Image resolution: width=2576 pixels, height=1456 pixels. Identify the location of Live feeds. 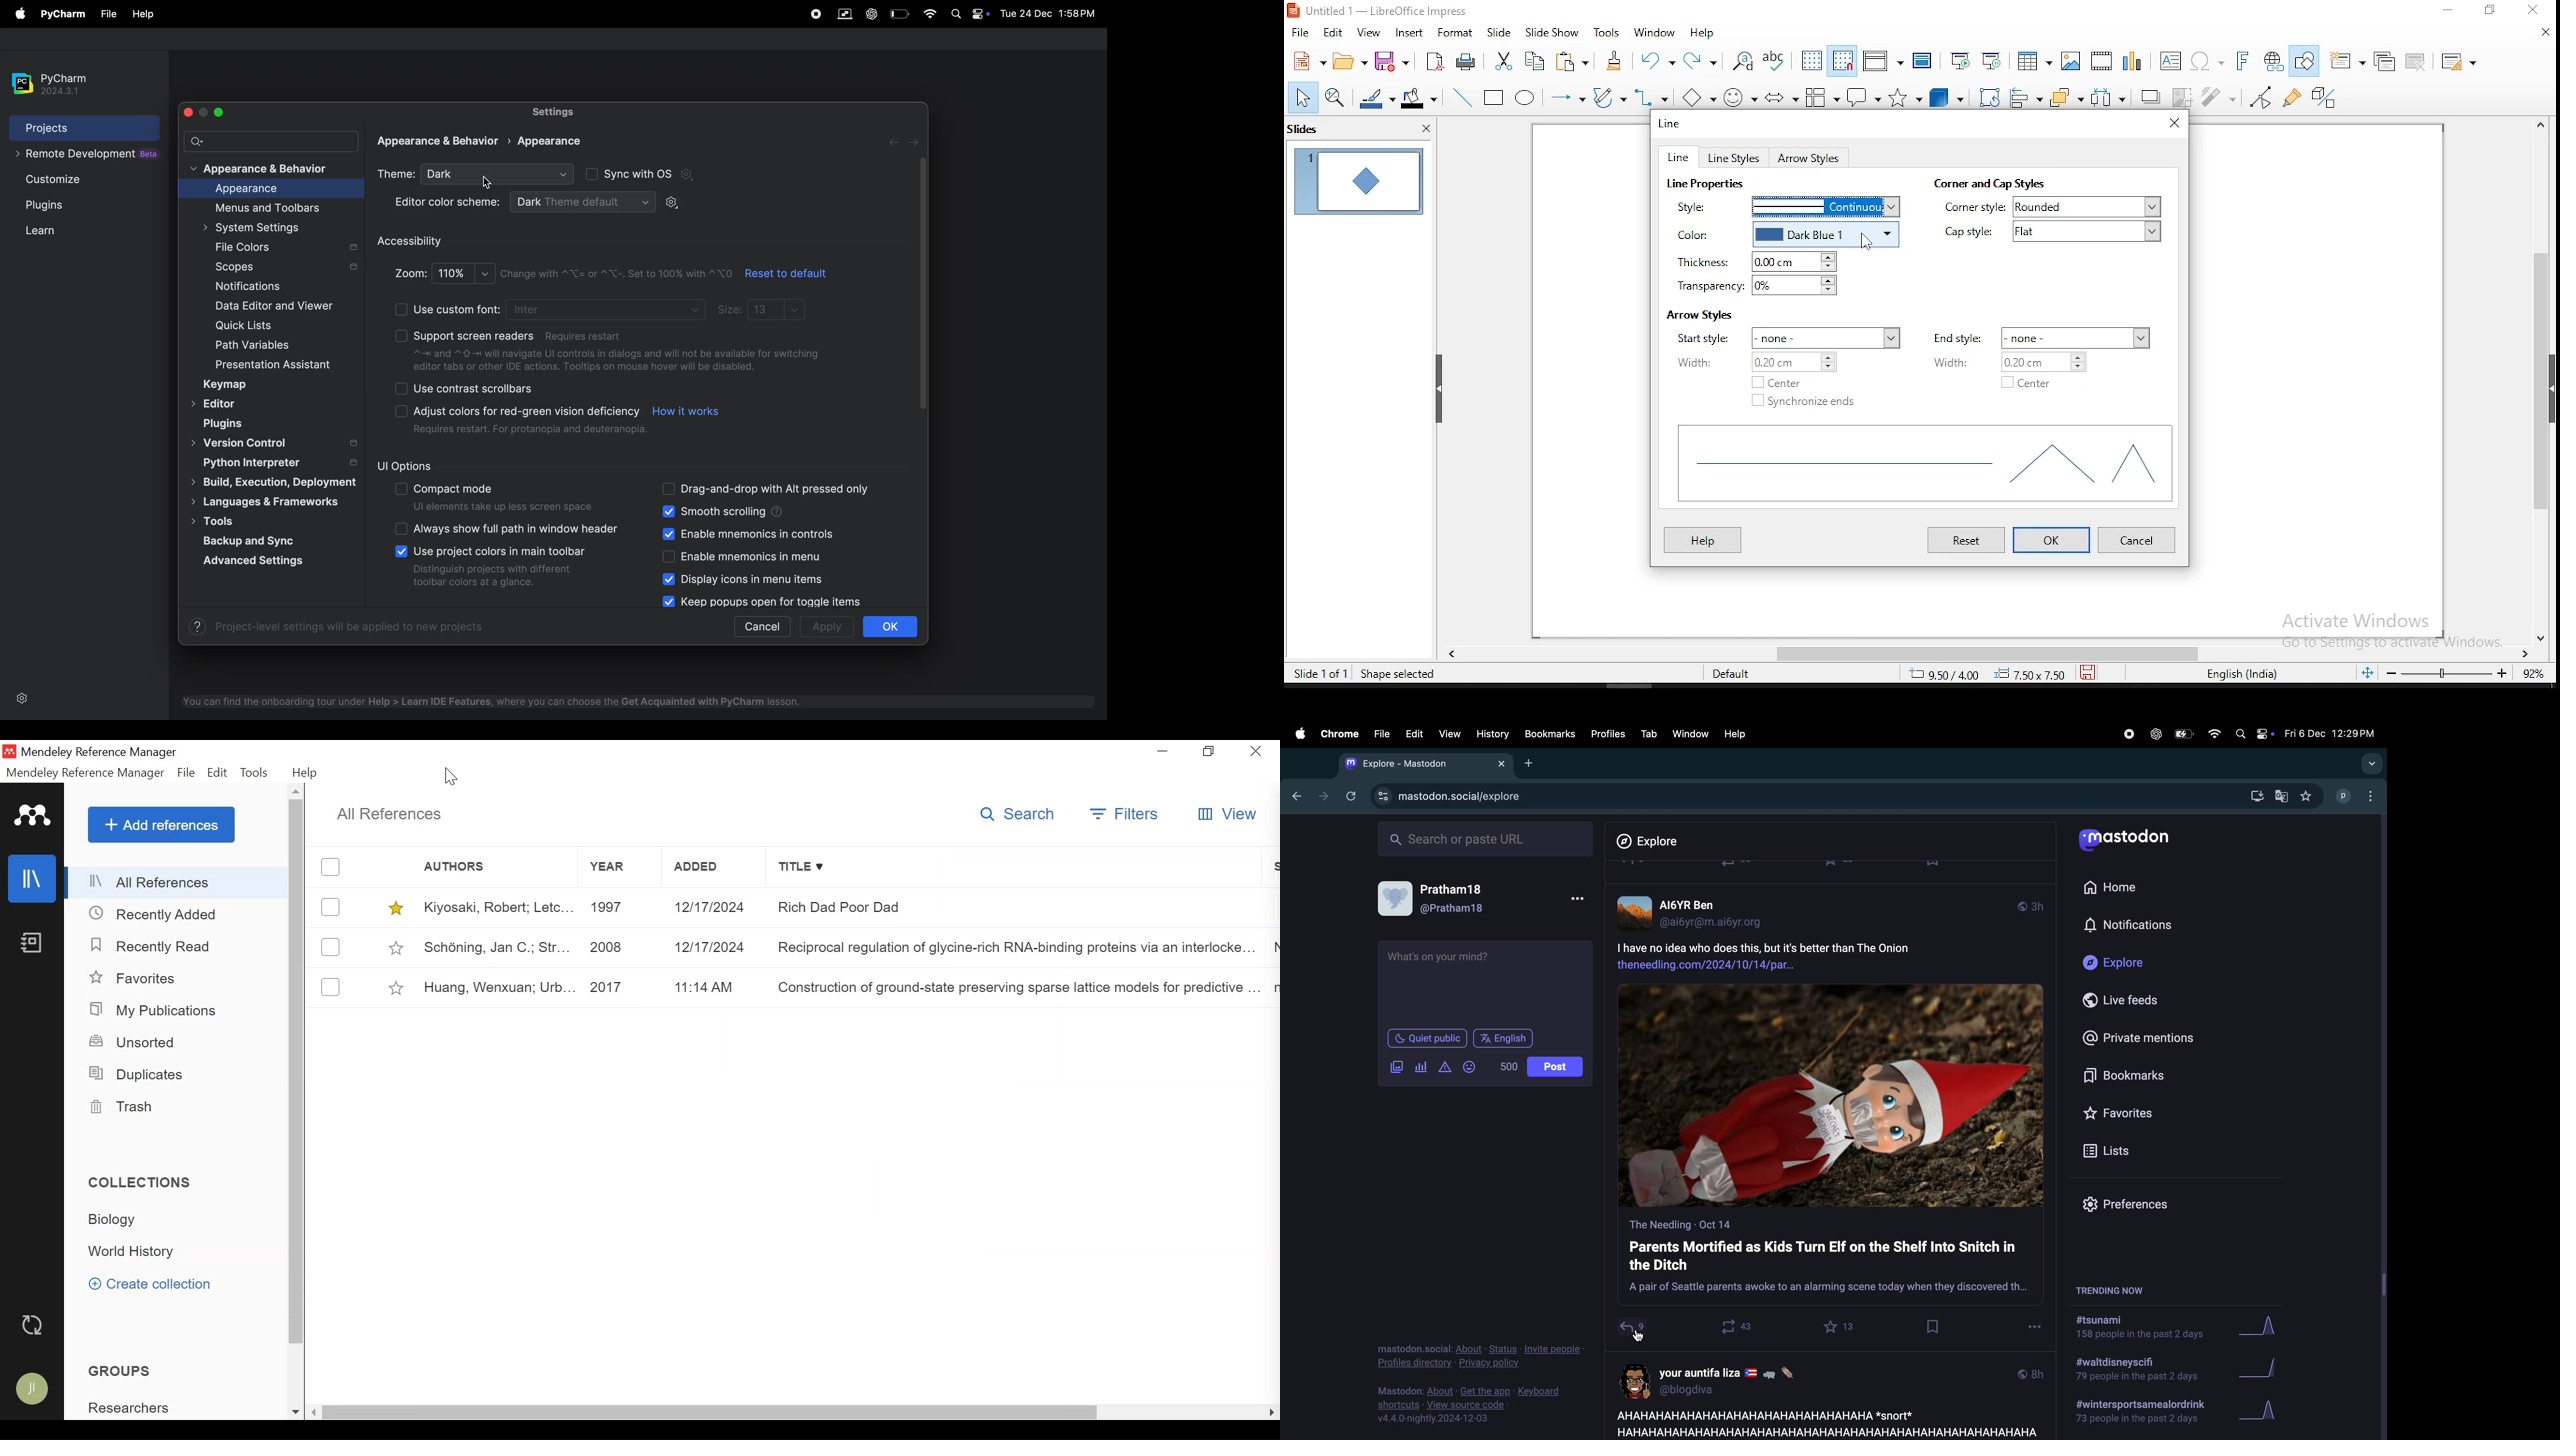
(2128, 1000).